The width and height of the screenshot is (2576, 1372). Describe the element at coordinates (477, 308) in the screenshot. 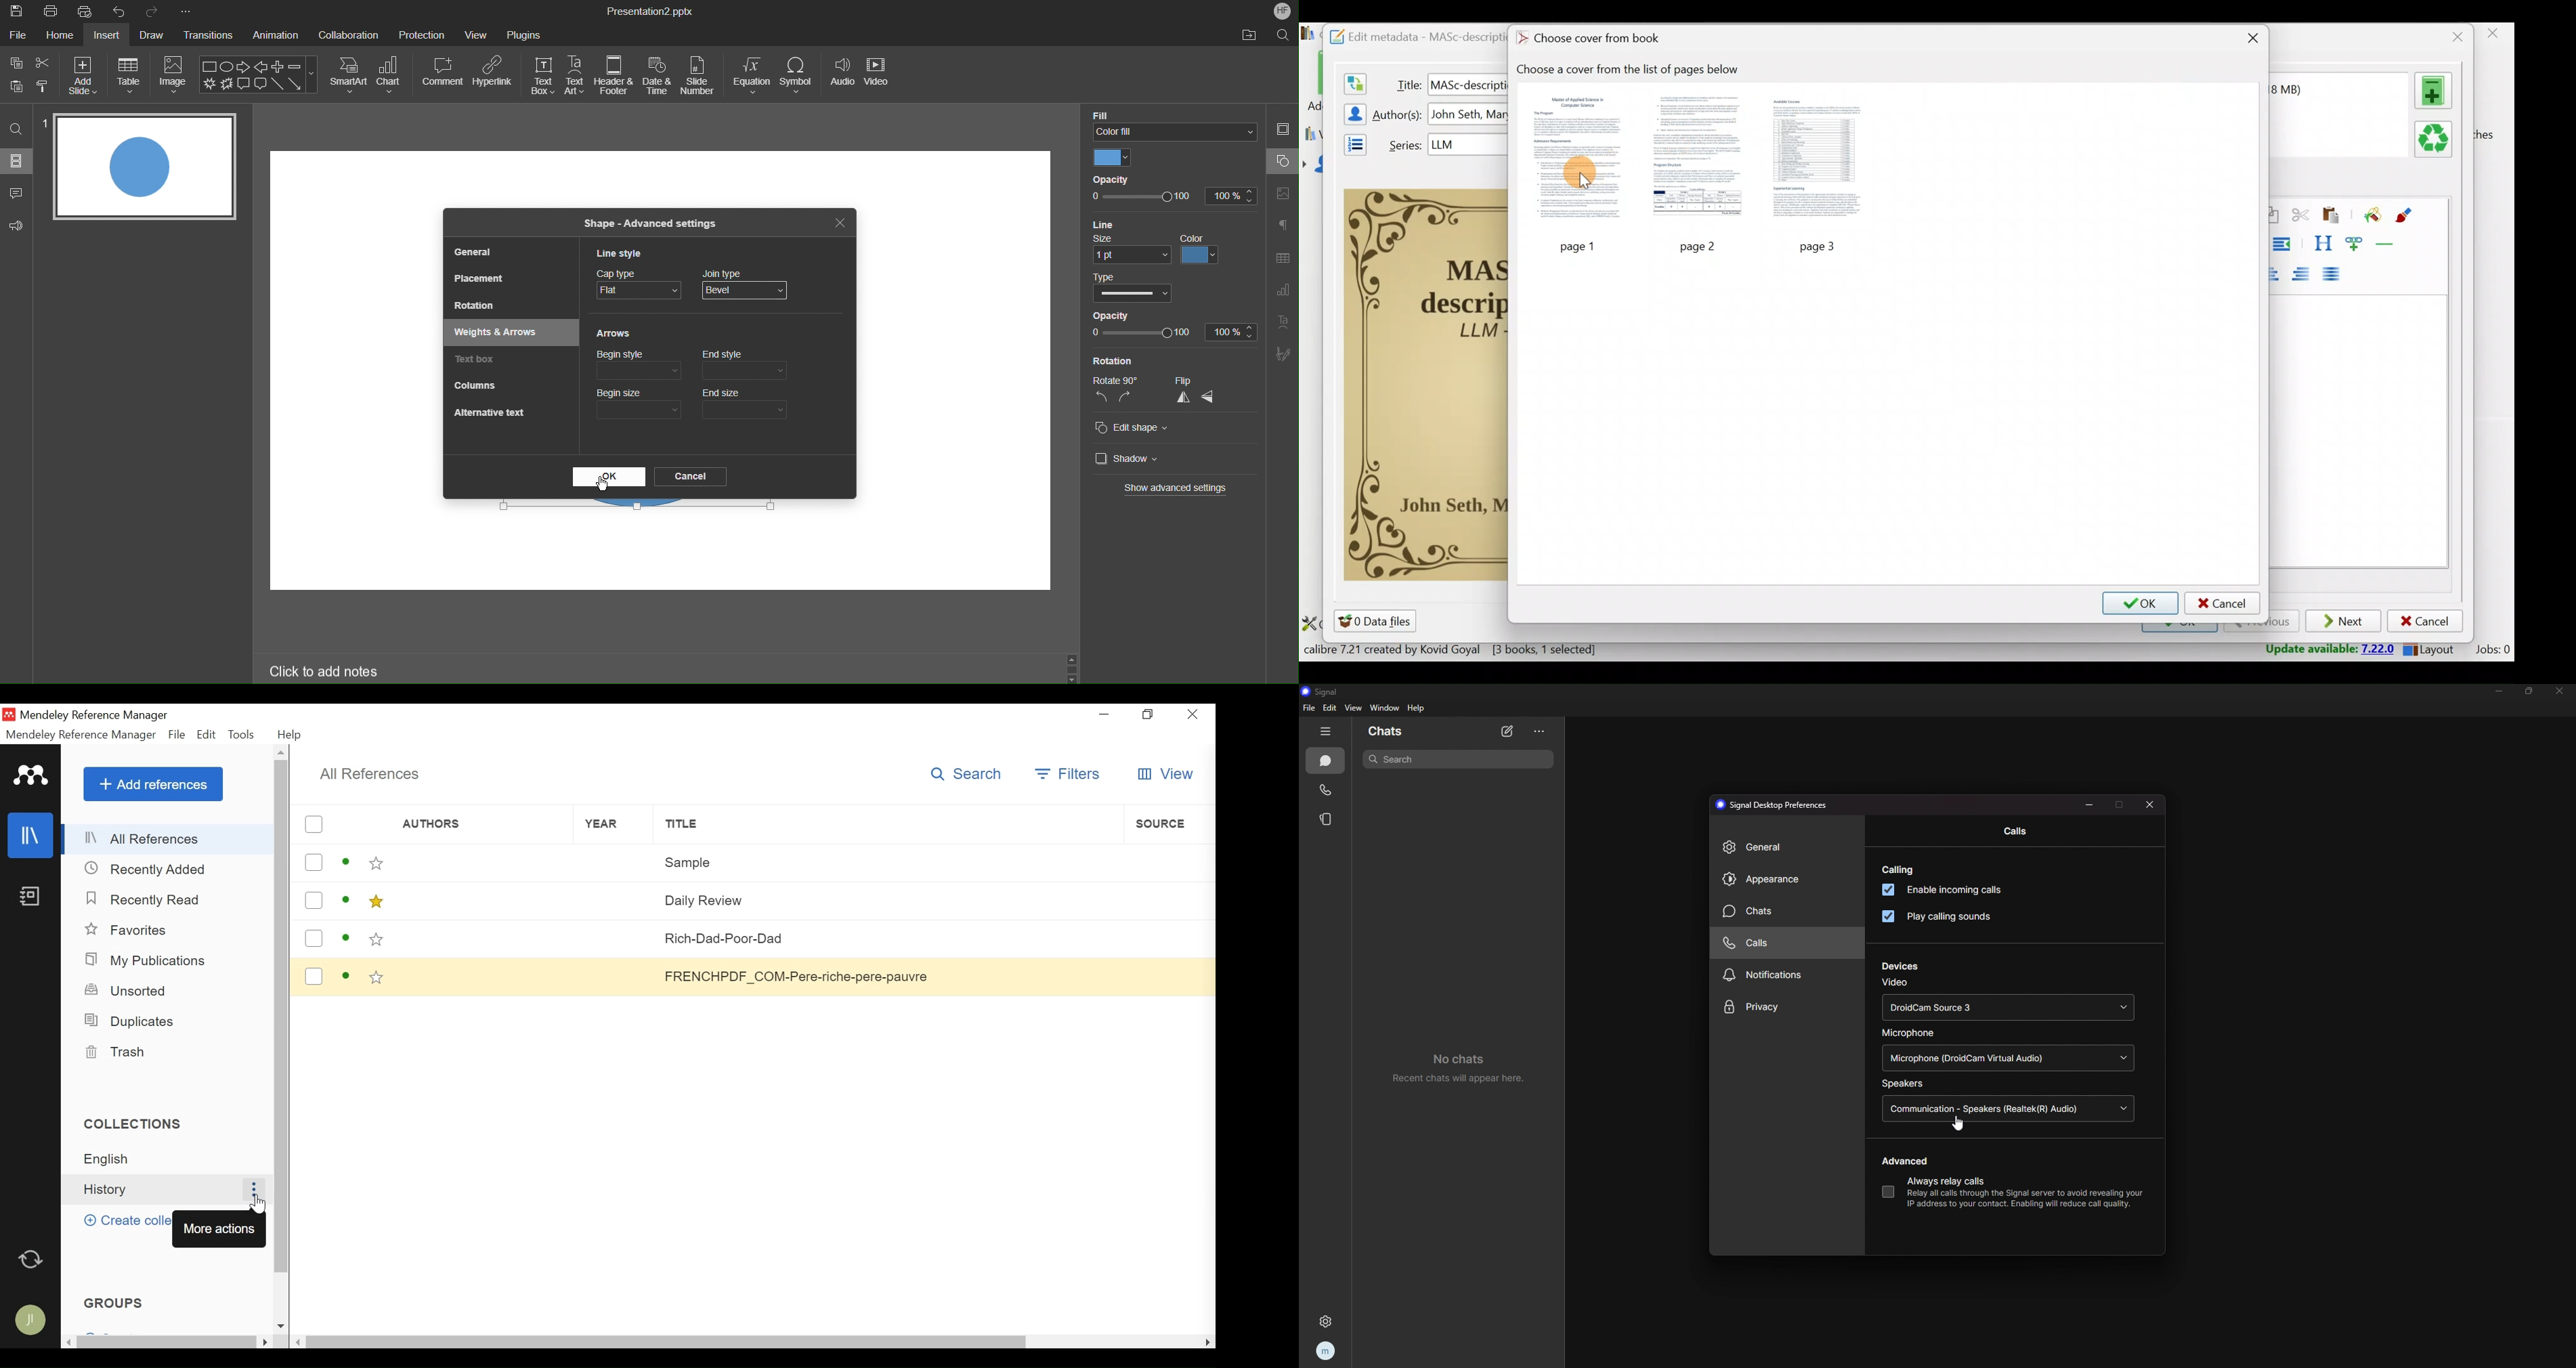

I see `Rotation` at that location.